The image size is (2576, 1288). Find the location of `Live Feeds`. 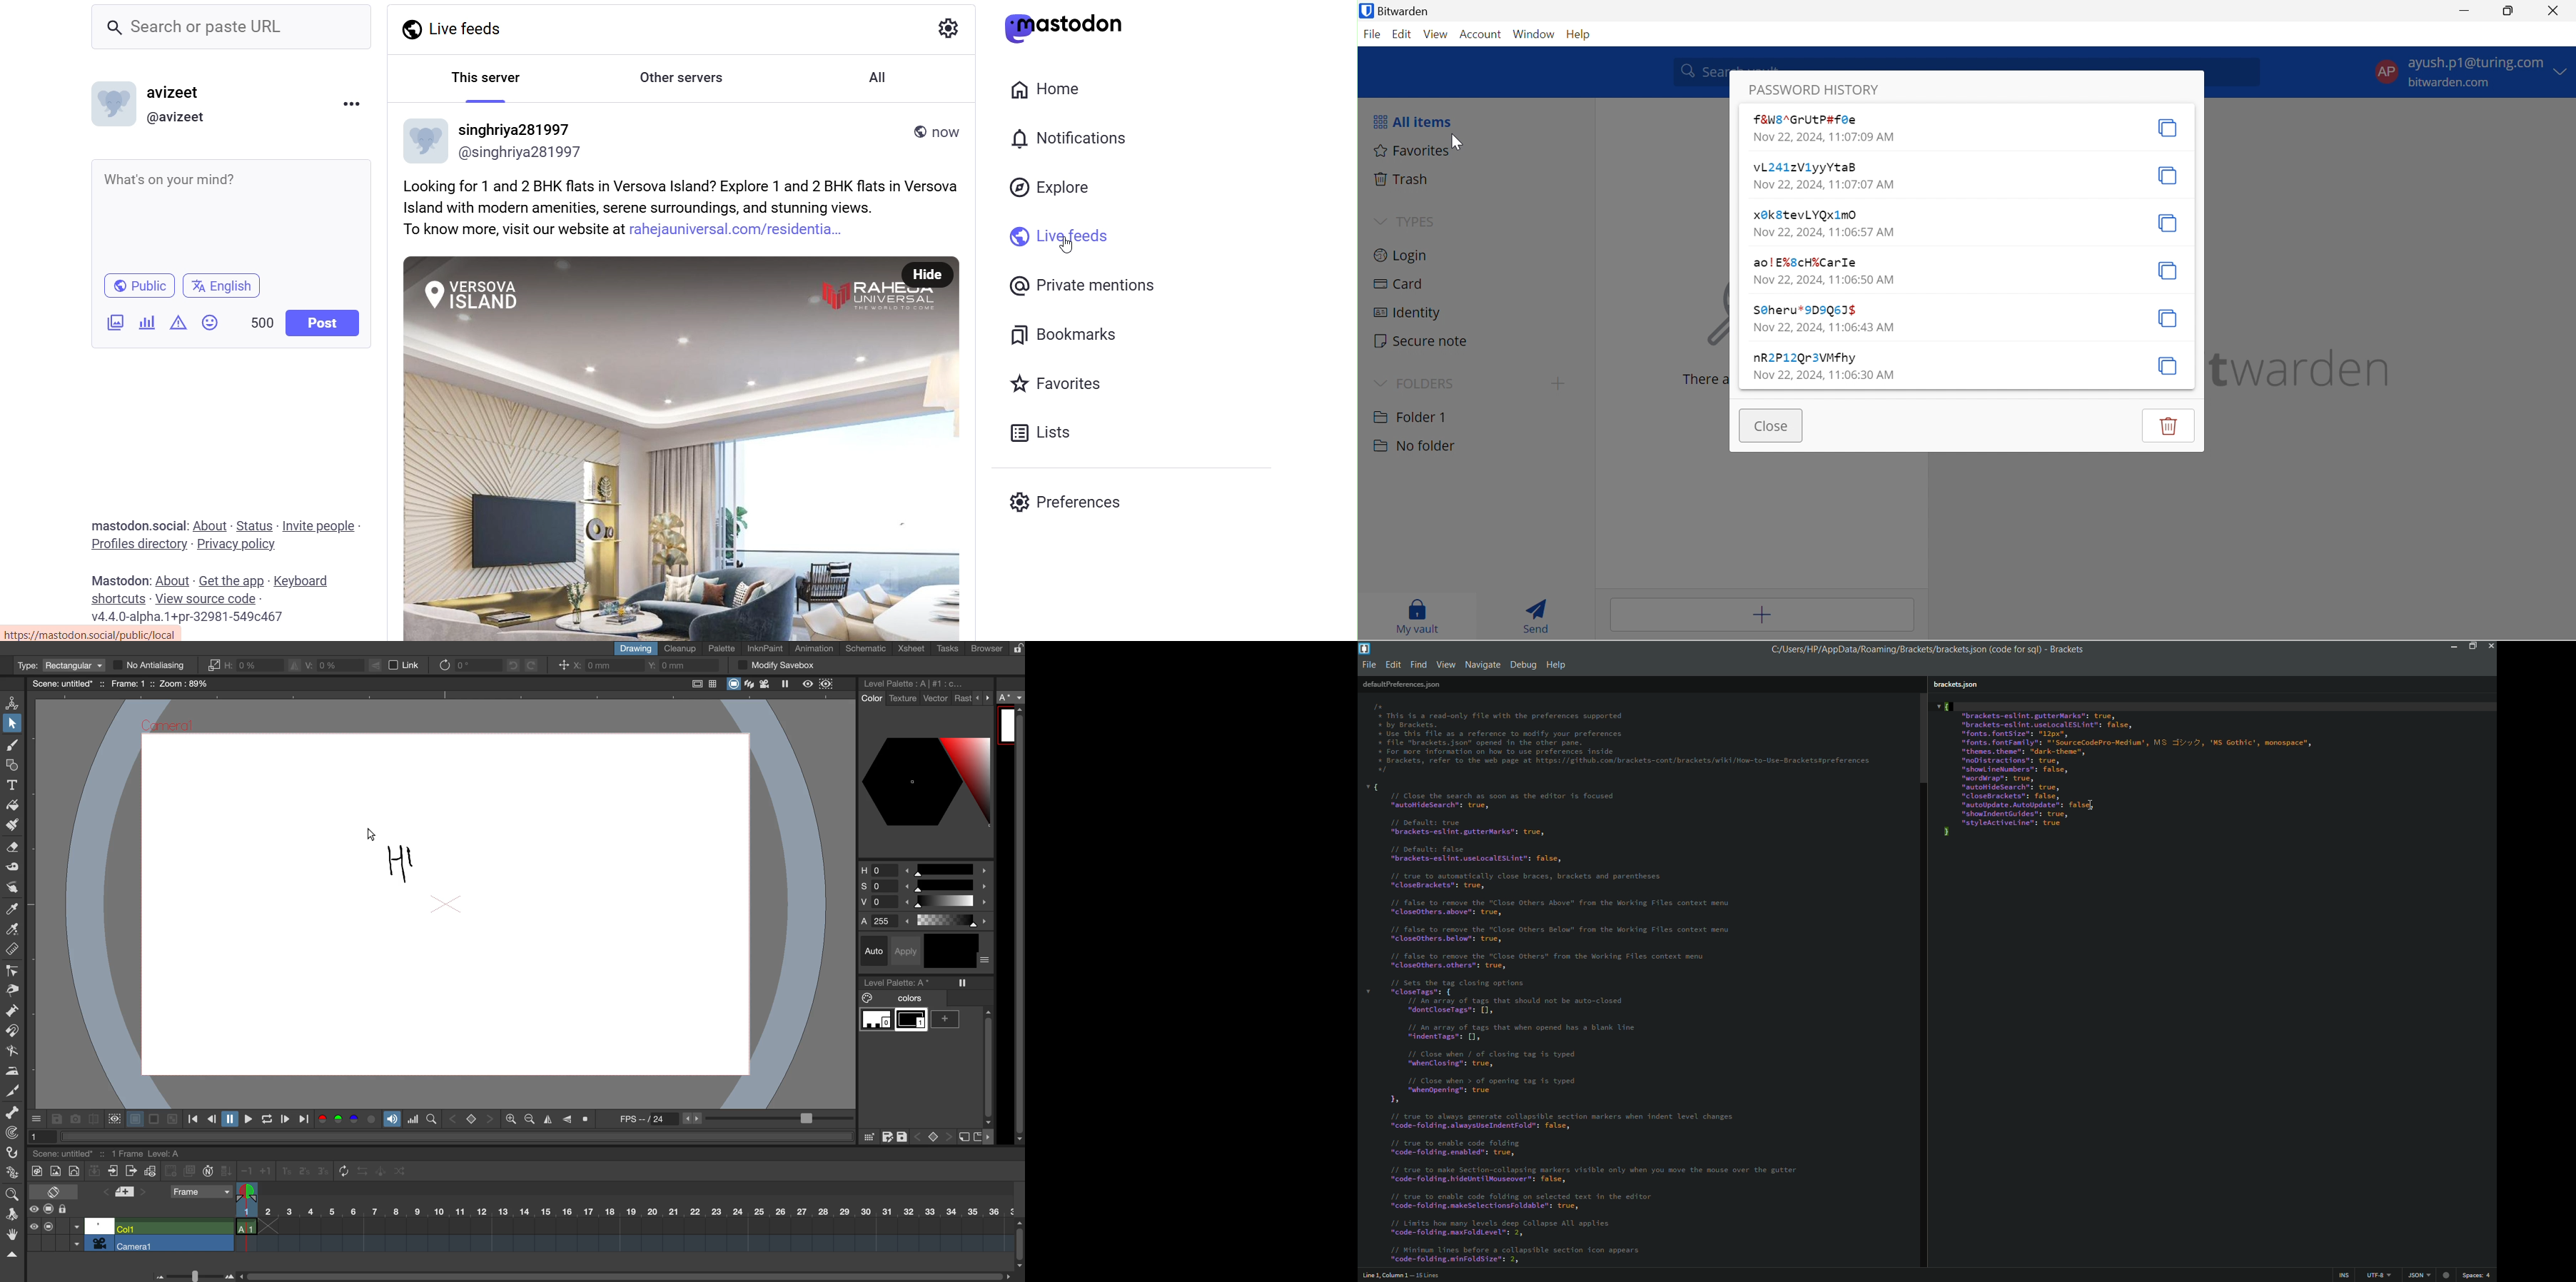

Live Feeds is located at coordinates (459, 27).